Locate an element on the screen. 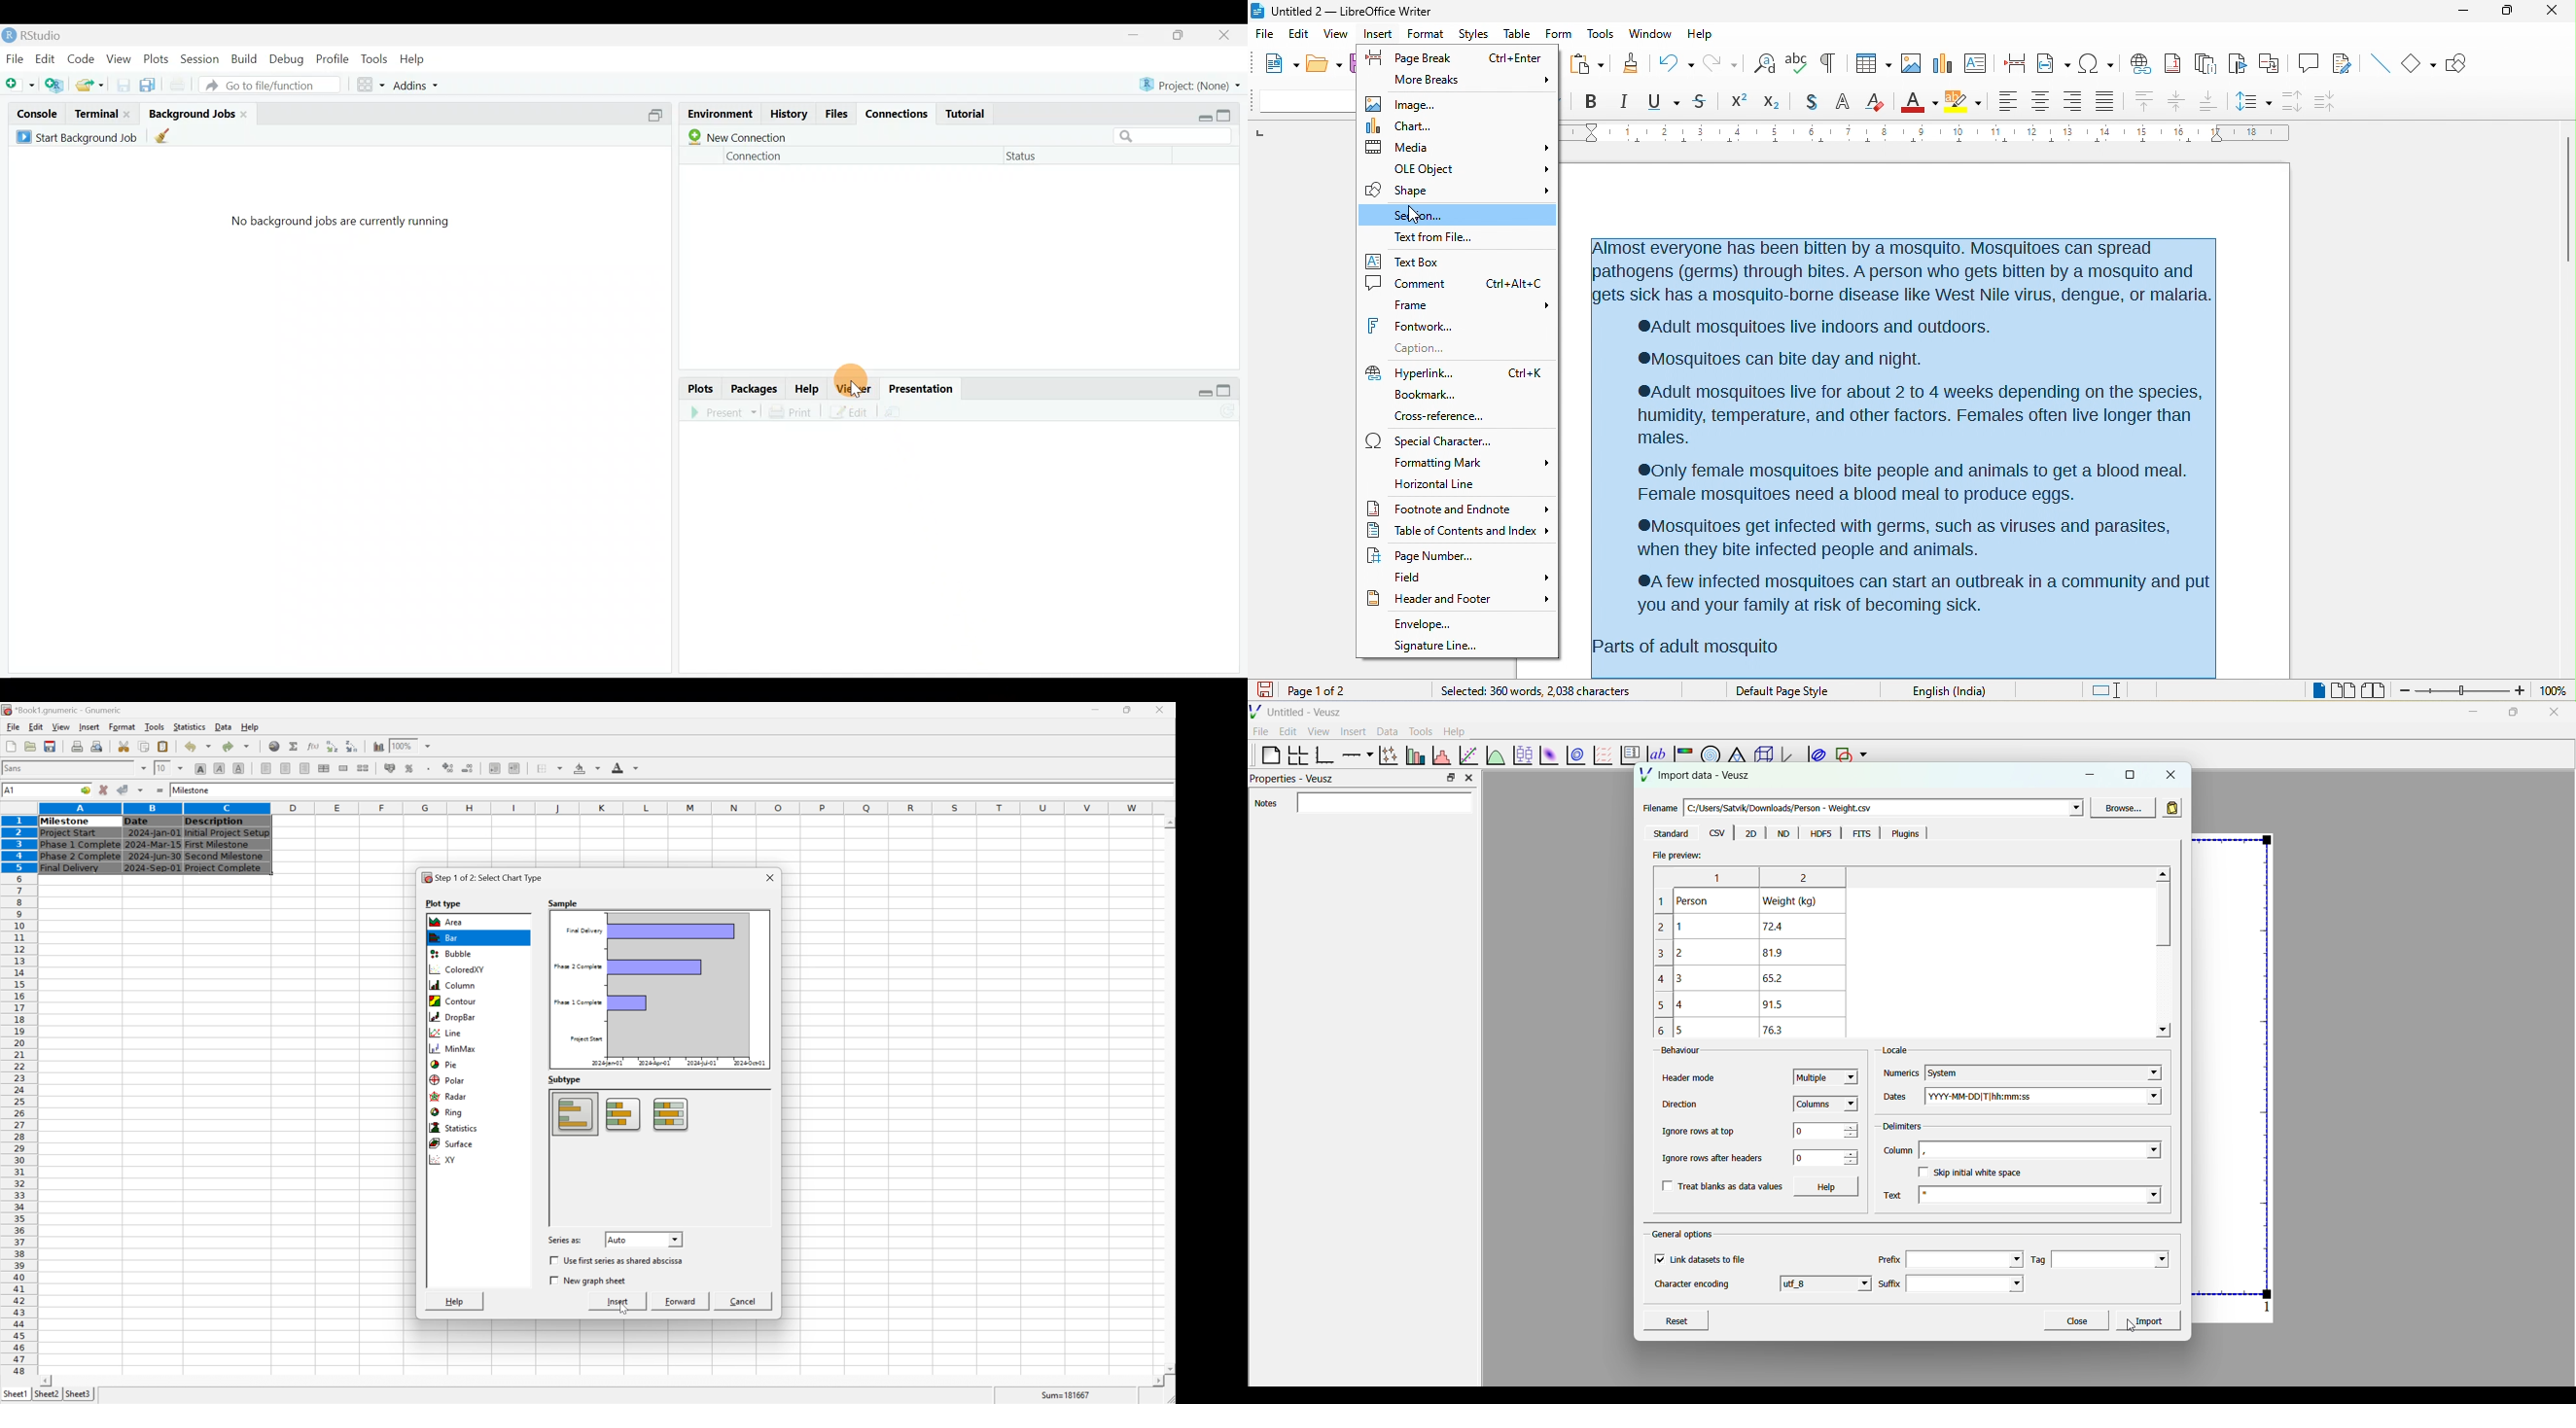 The width and height of the screenshot is (2576, 1428). italic is located at coordinates (220, 768).